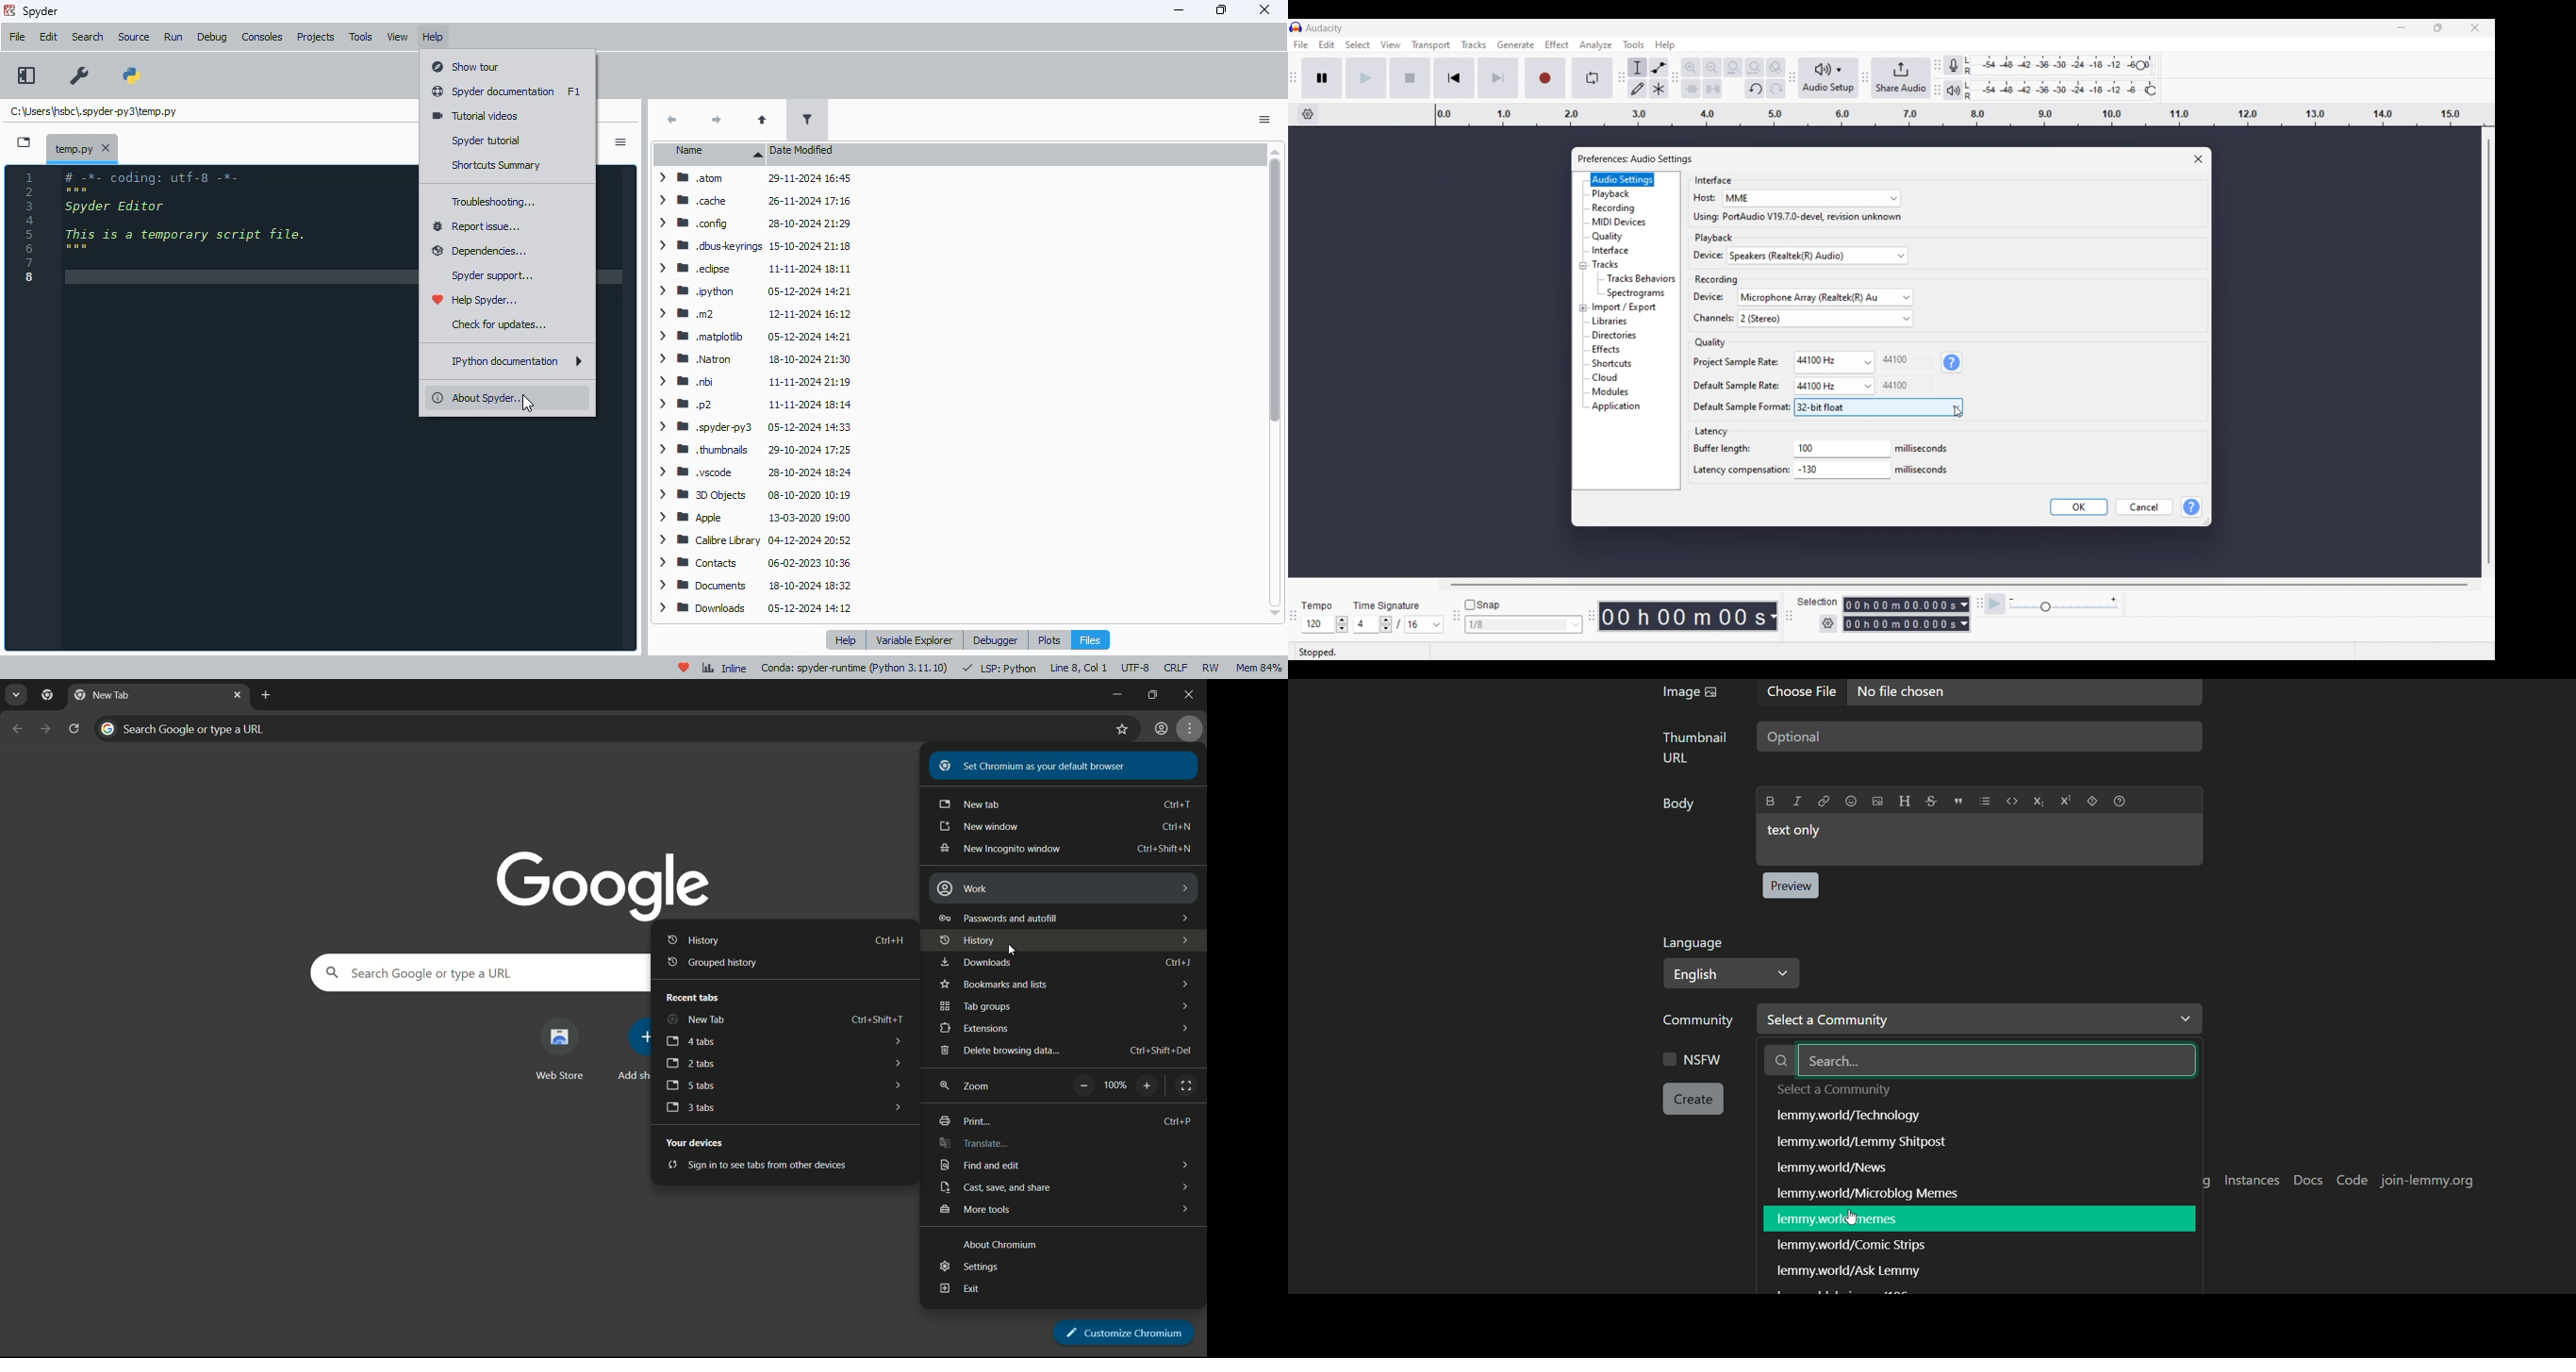 The height and width of the screenshot is (1372, 2576). Describe the element at coordinates (25, 142) in the screenshot. I see `browse tabs` at that location.